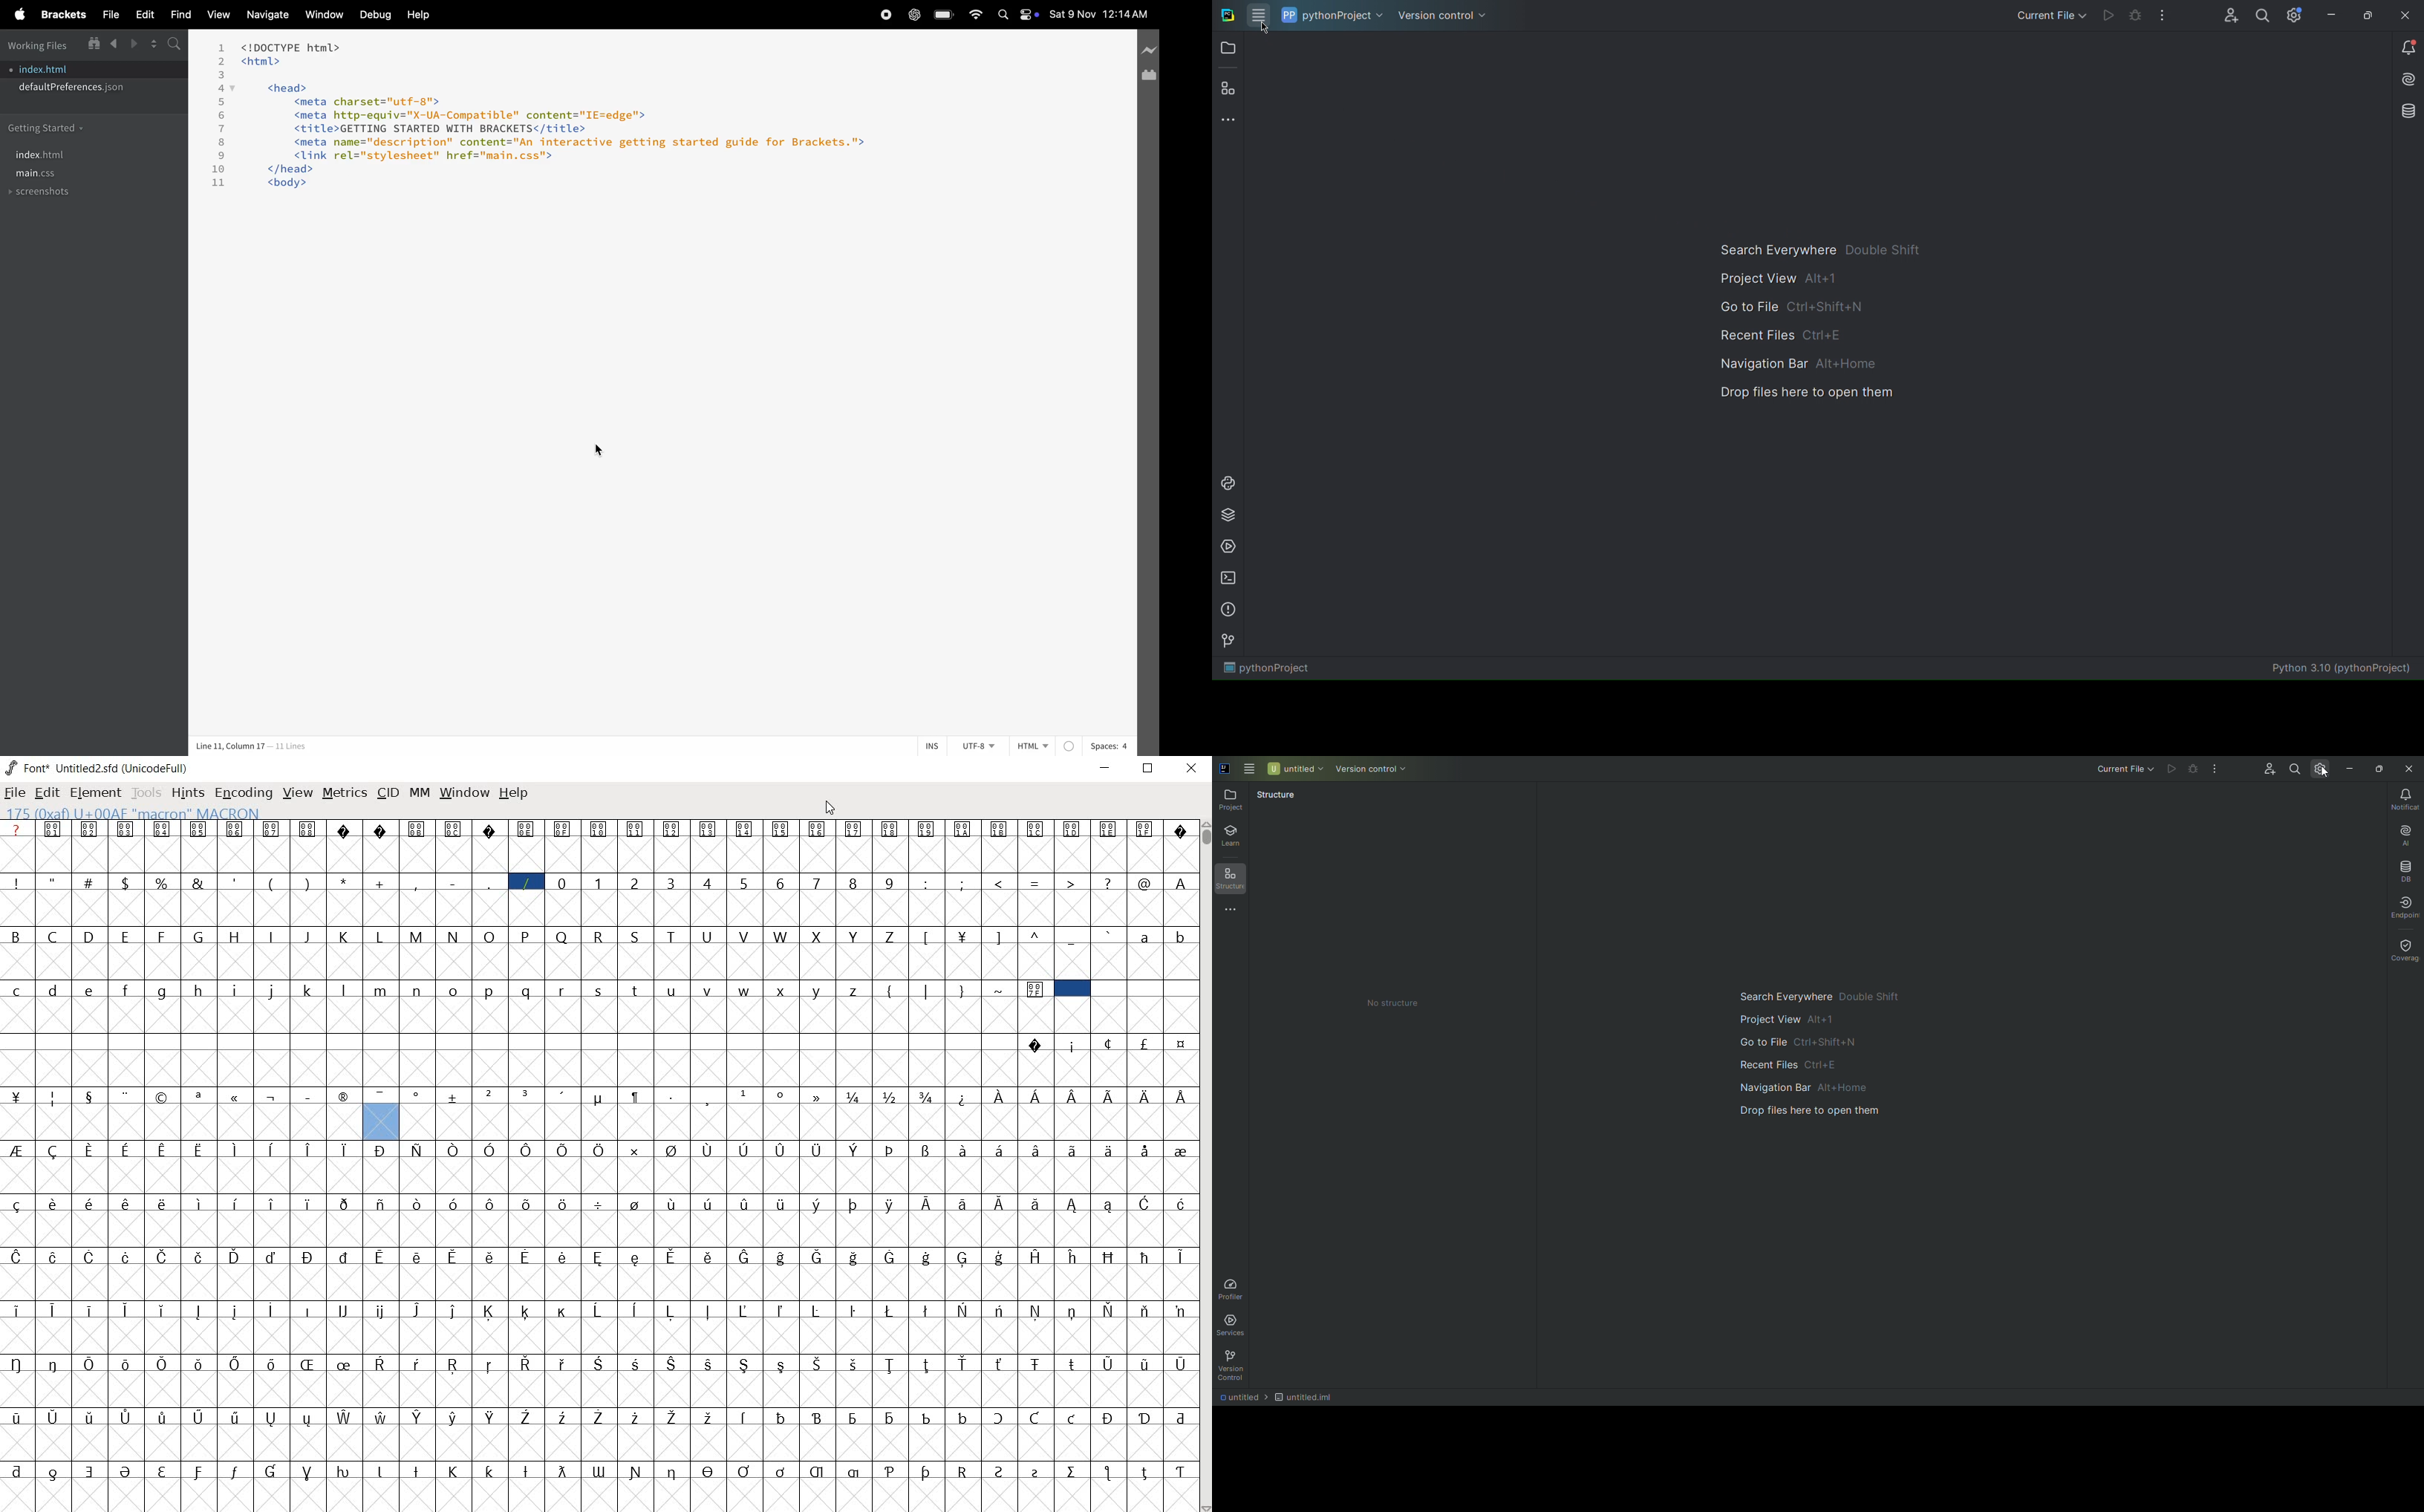 The height and width of the screenshot is (1512, 2436). Describe the element at coordinates (417, 1311) in the screenshot. I see `Symbol` at that location.